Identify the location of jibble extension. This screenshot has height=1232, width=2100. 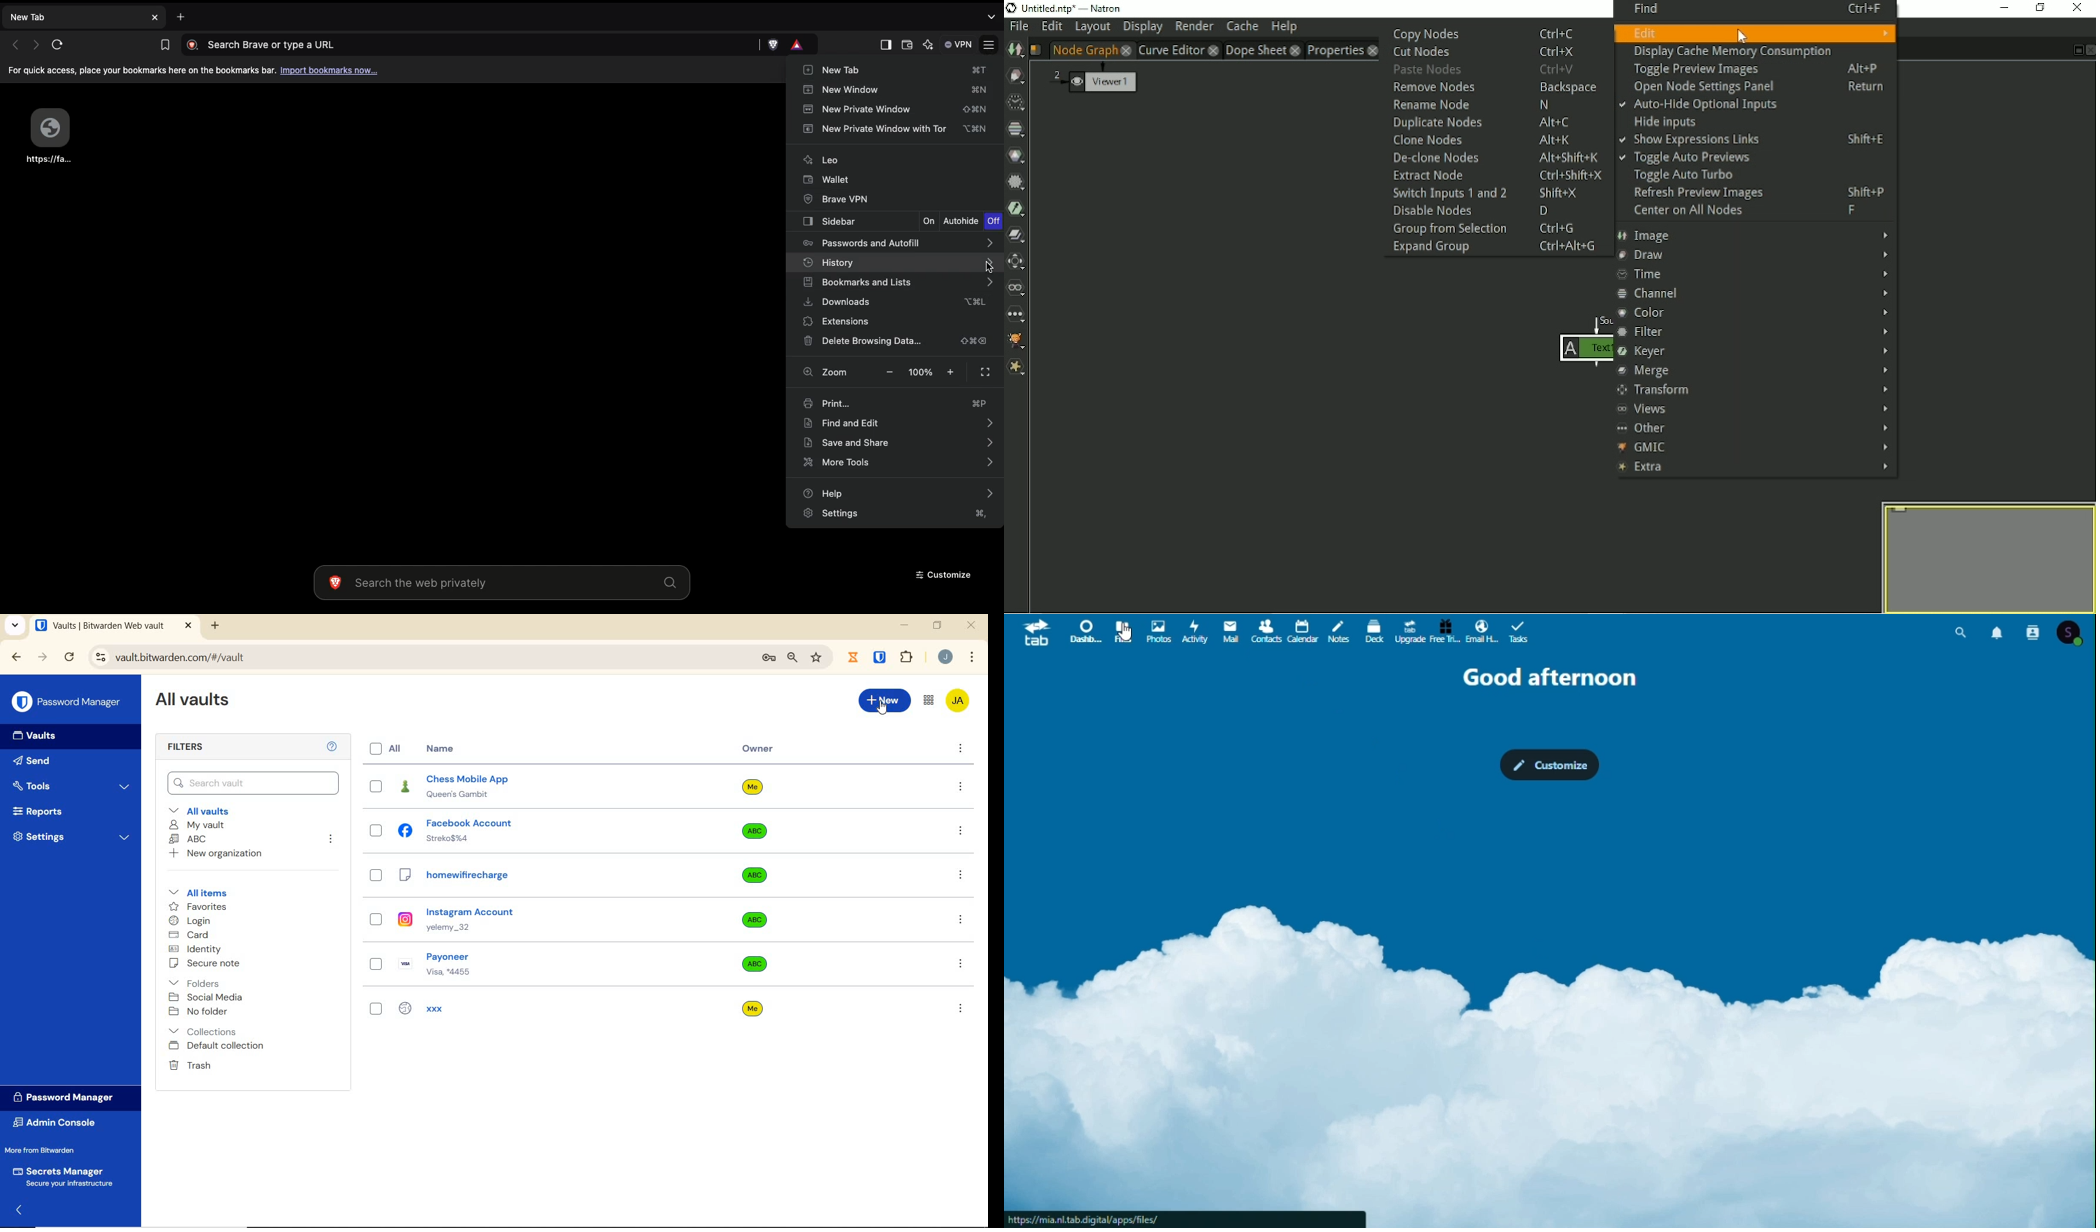
(853, 656).